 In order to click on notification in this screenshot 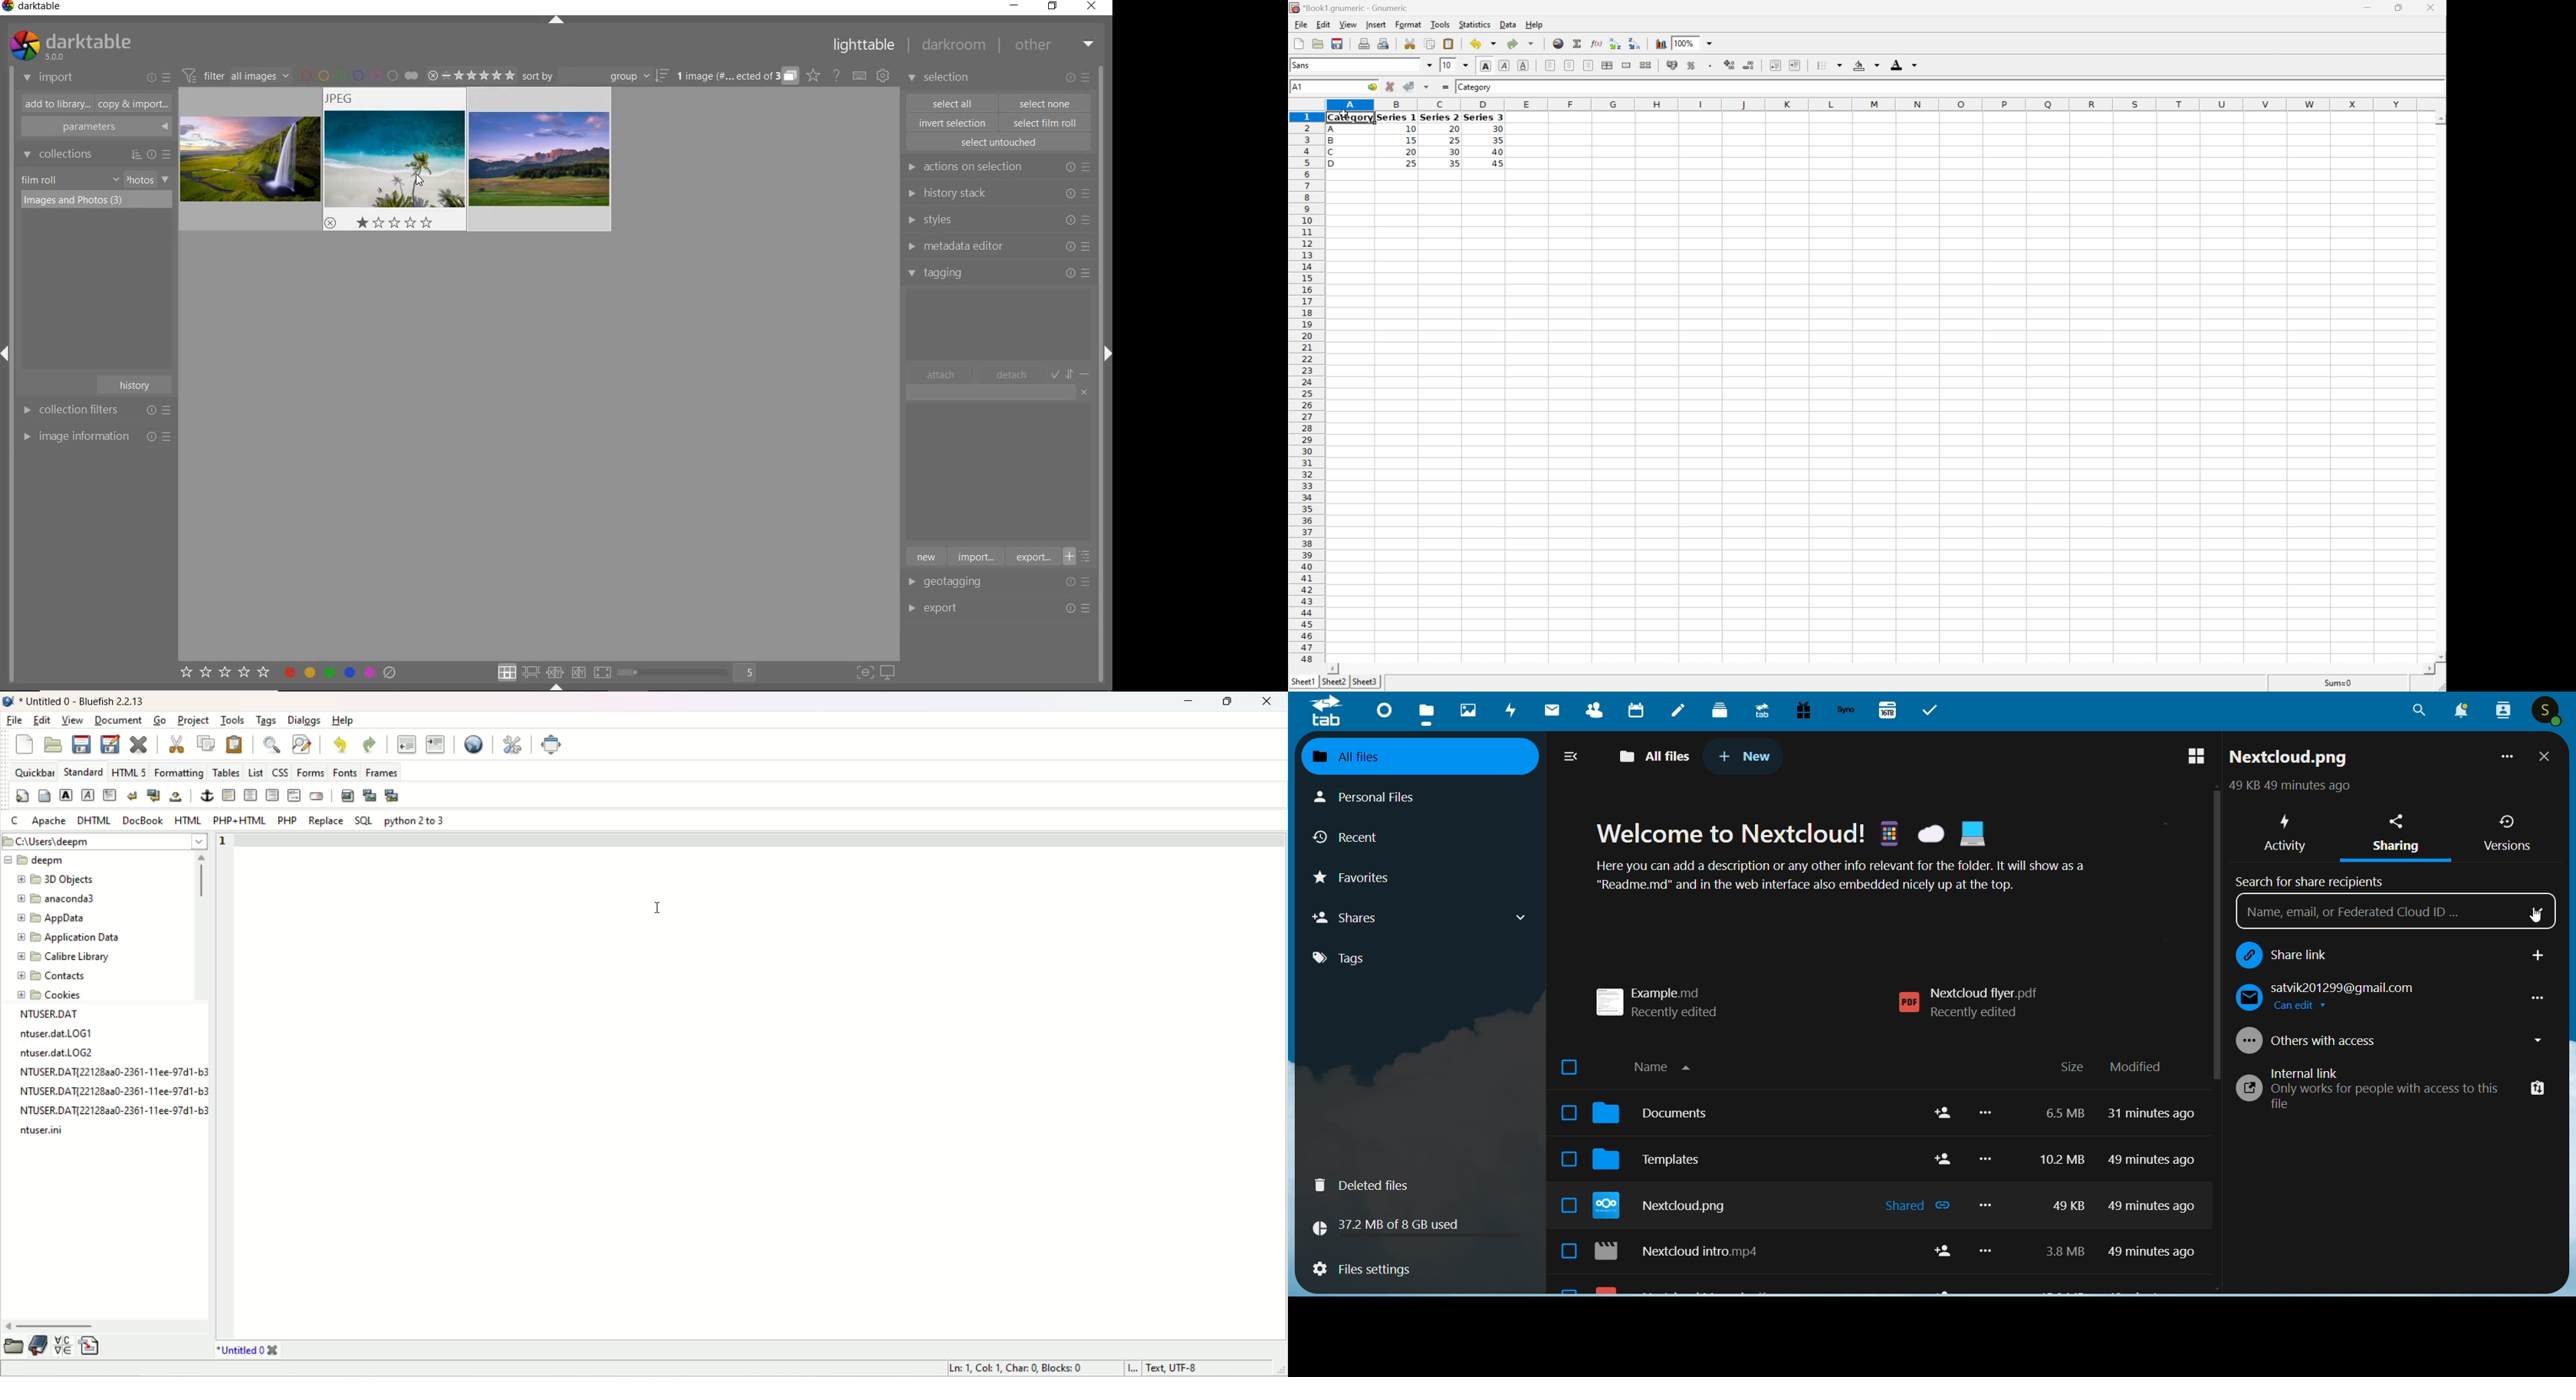, I will do `click(2458, 712)`.